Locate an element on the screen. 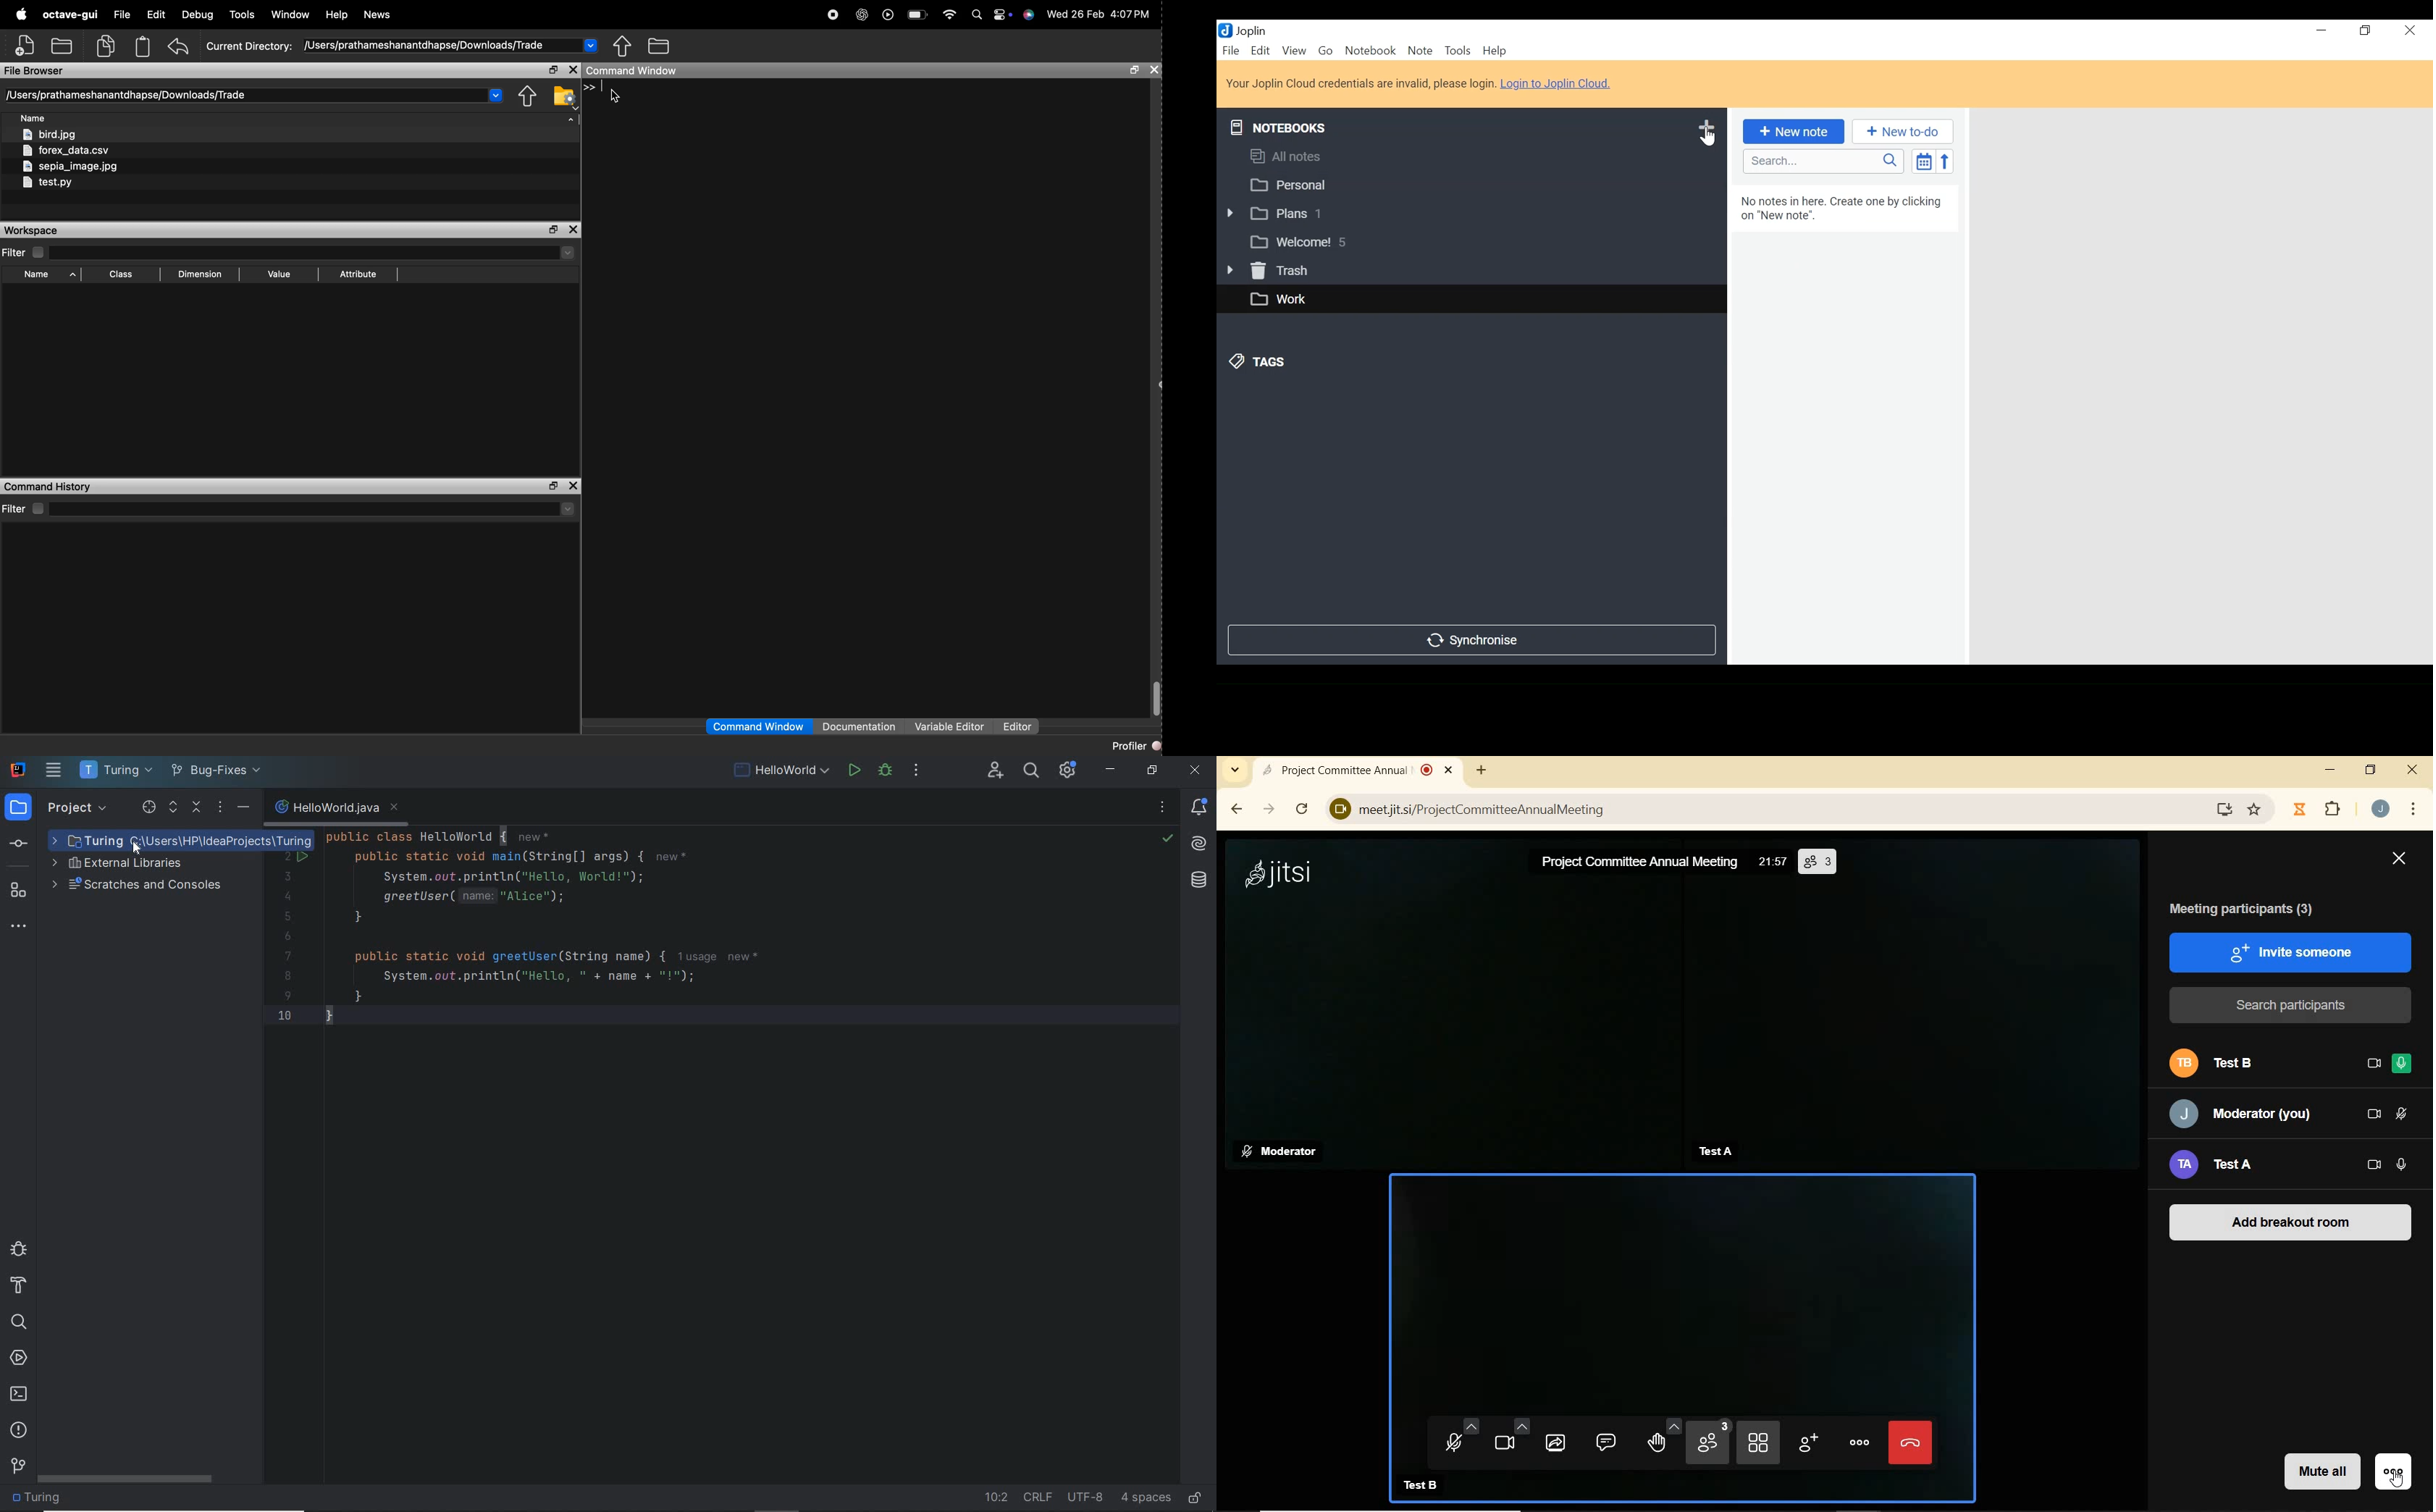  Synchronize is located at coordinates (1470, 640).